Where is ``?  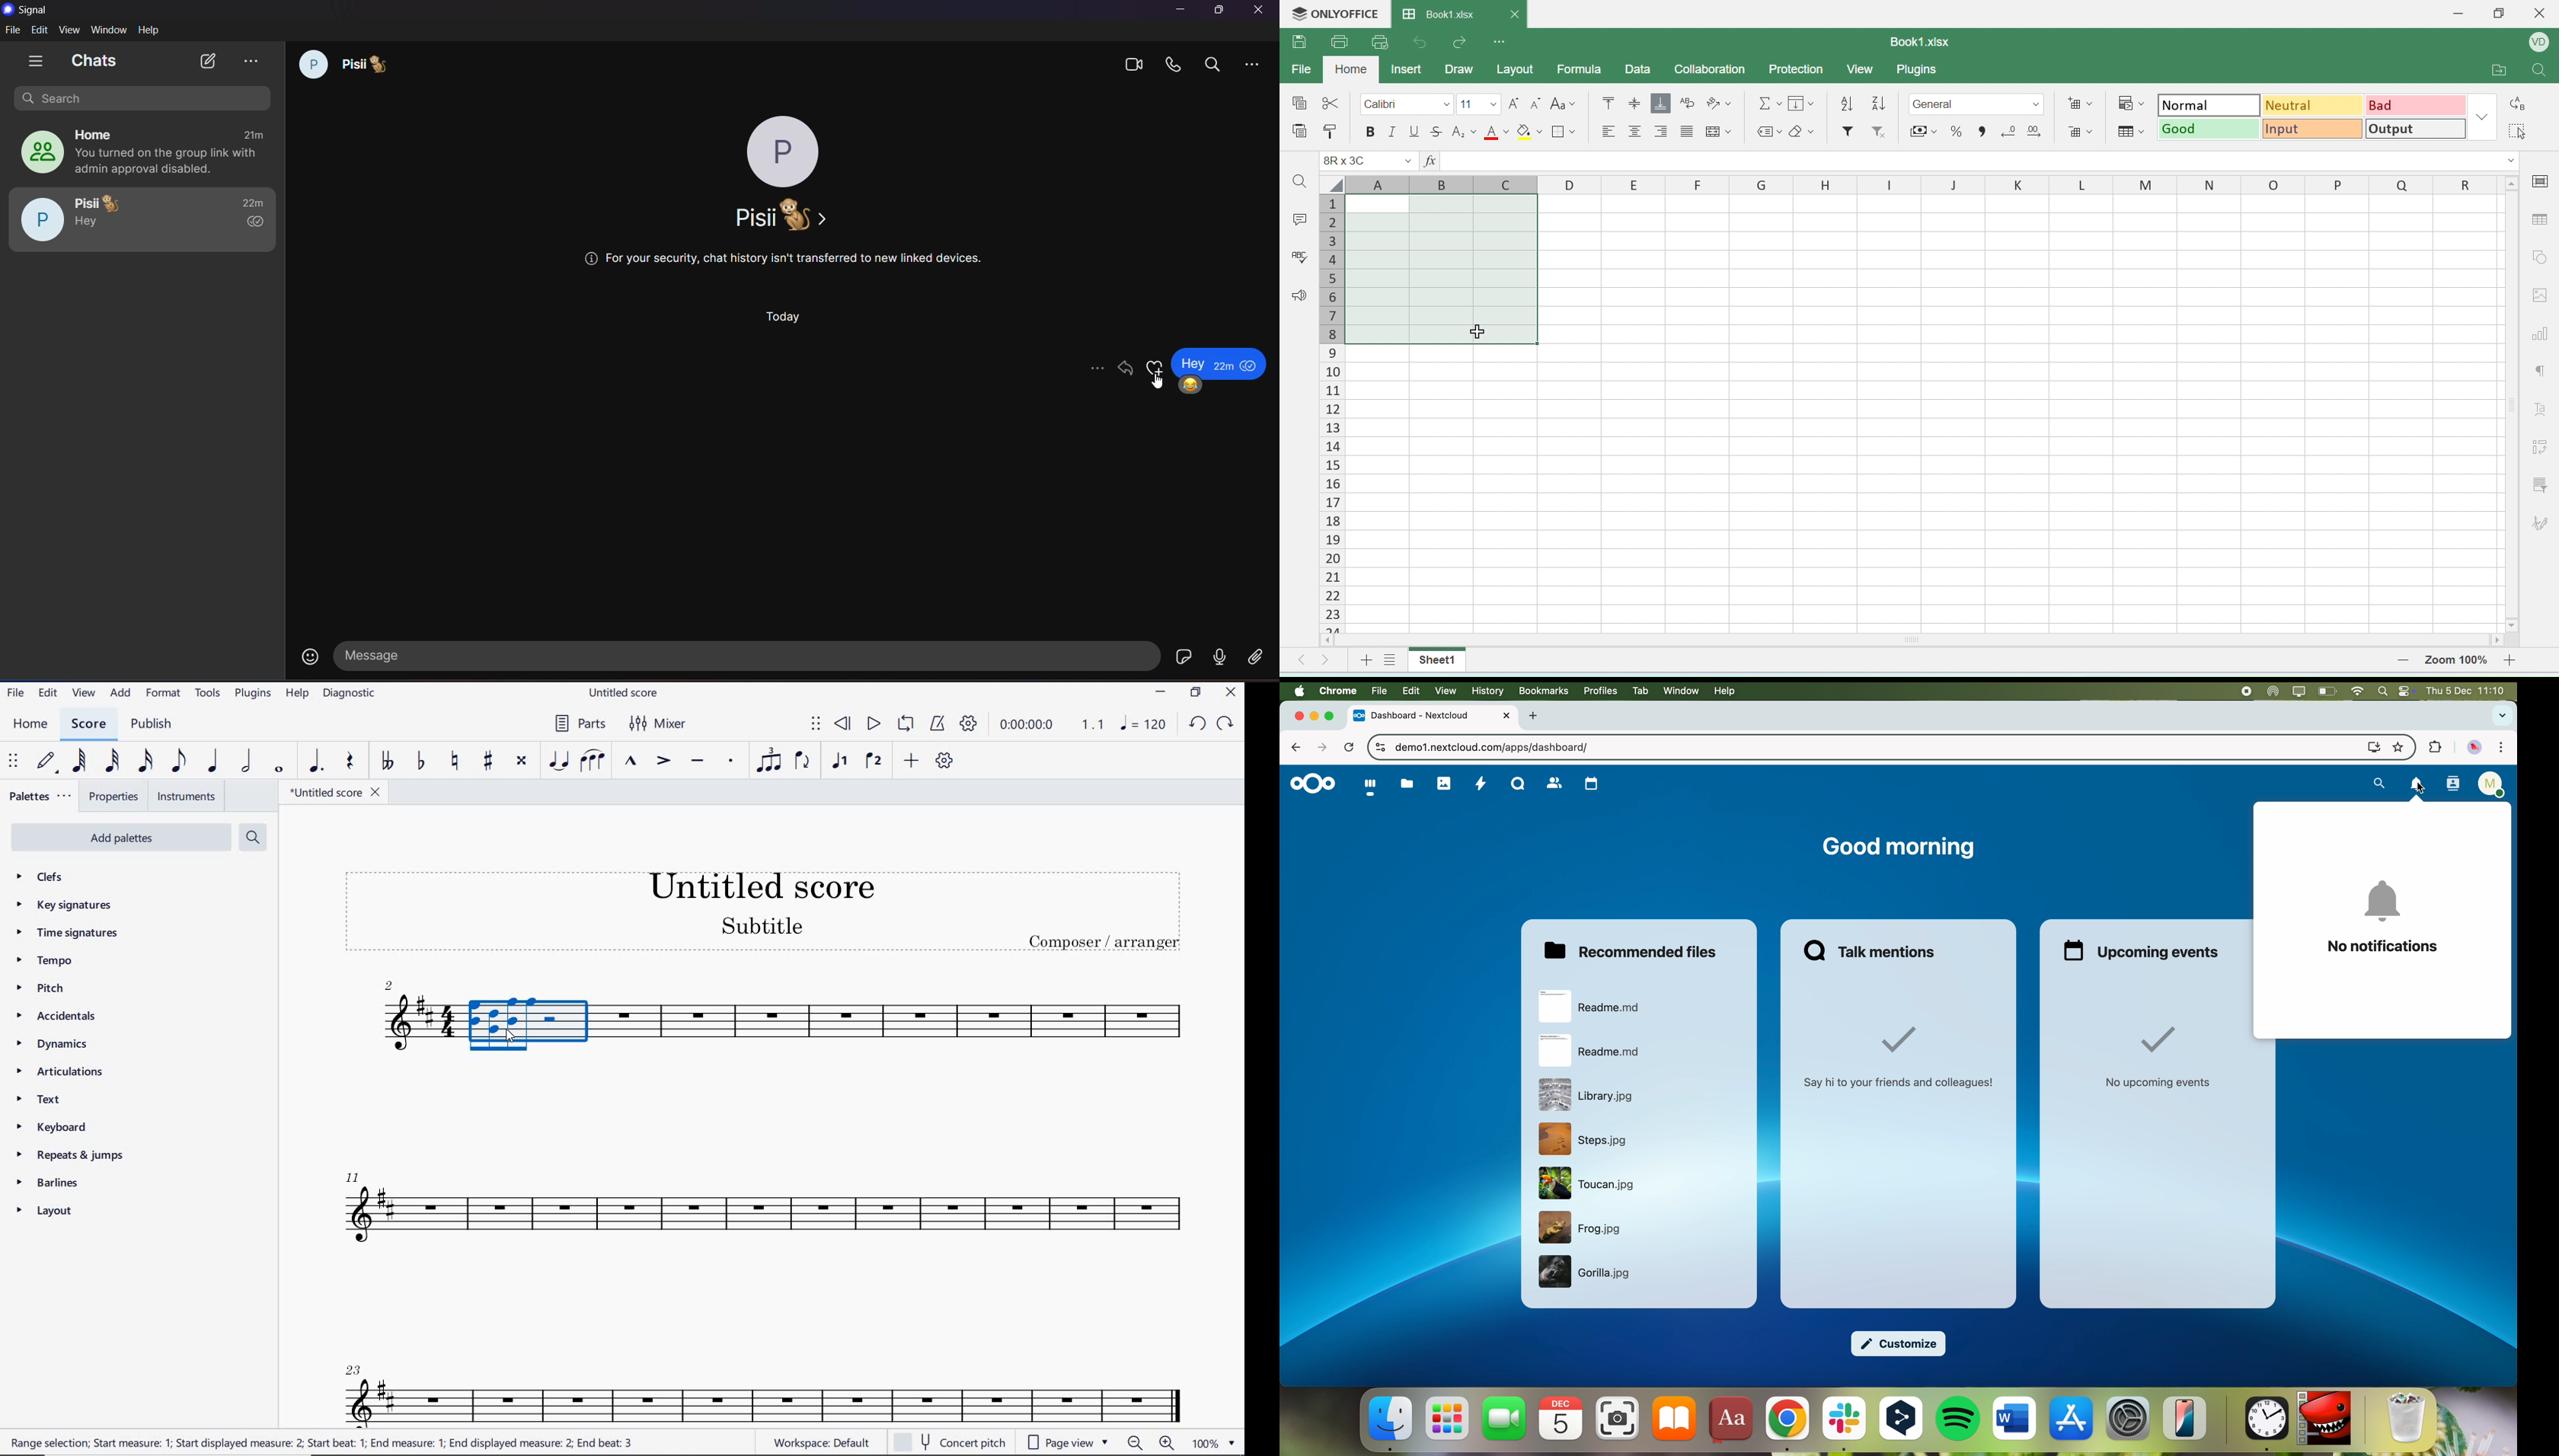  is located at coordinates (1497, 133).